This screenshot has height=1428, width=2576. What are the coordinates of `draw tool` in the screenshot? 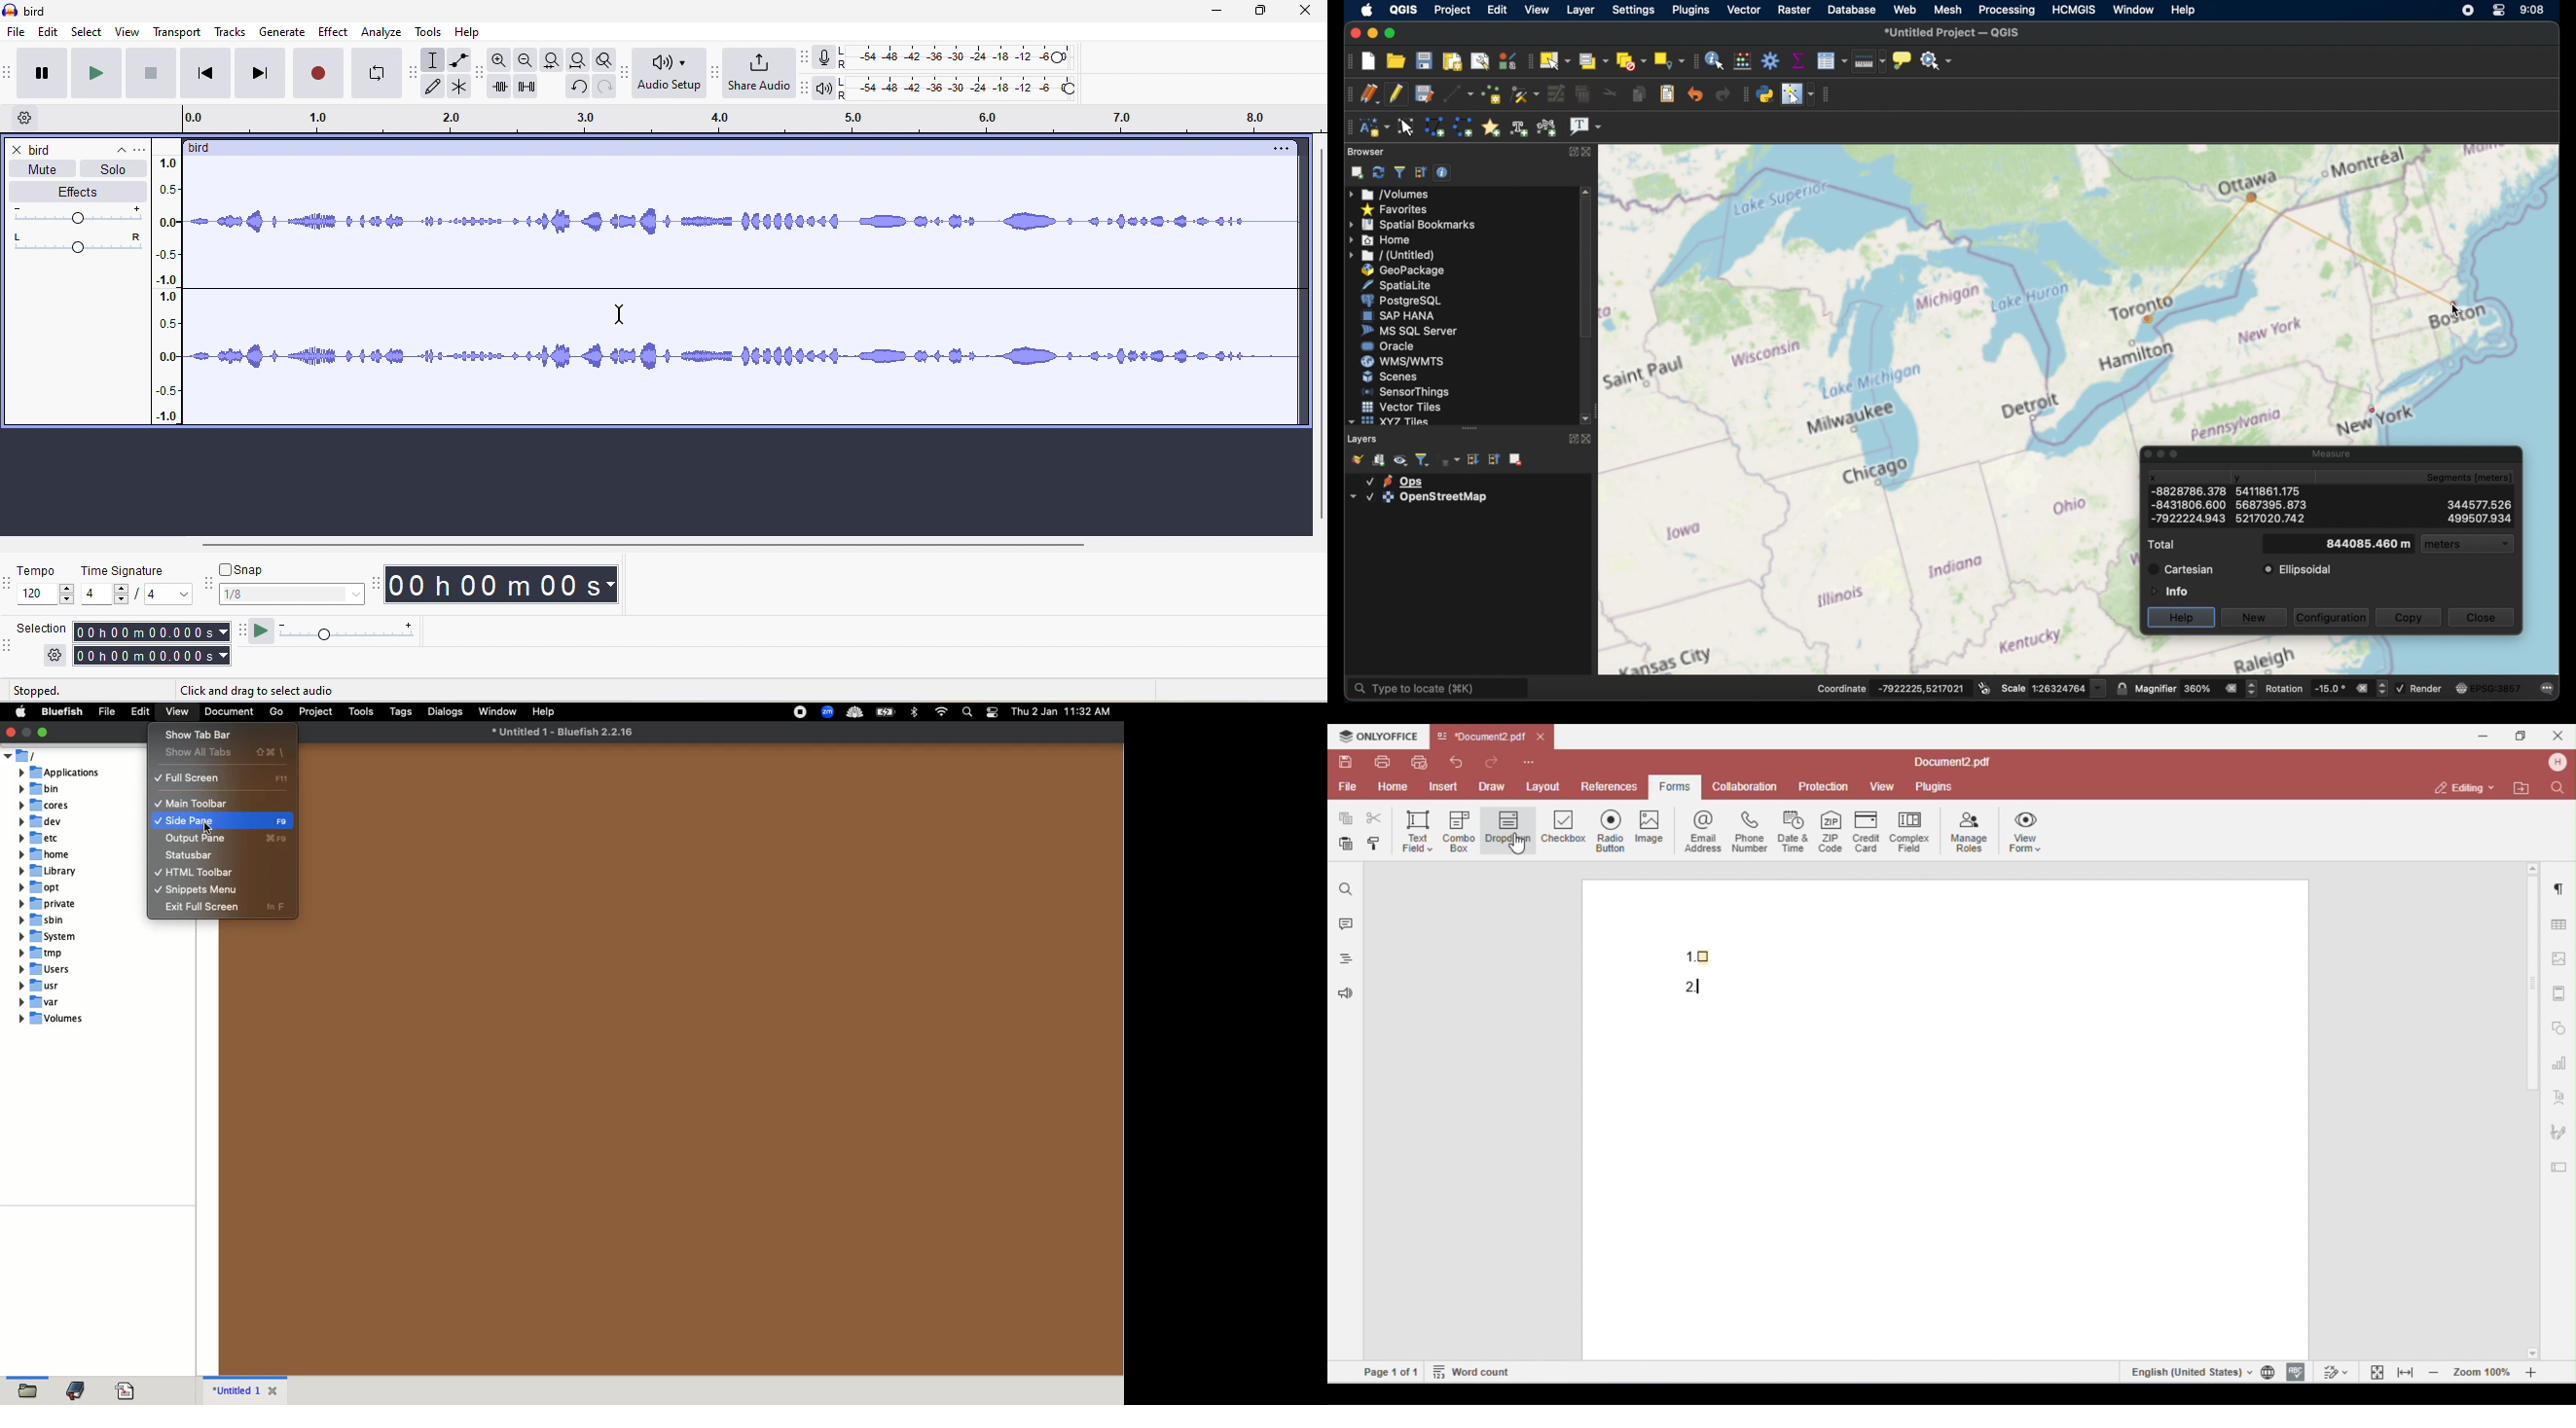 It's located at (438, 88).